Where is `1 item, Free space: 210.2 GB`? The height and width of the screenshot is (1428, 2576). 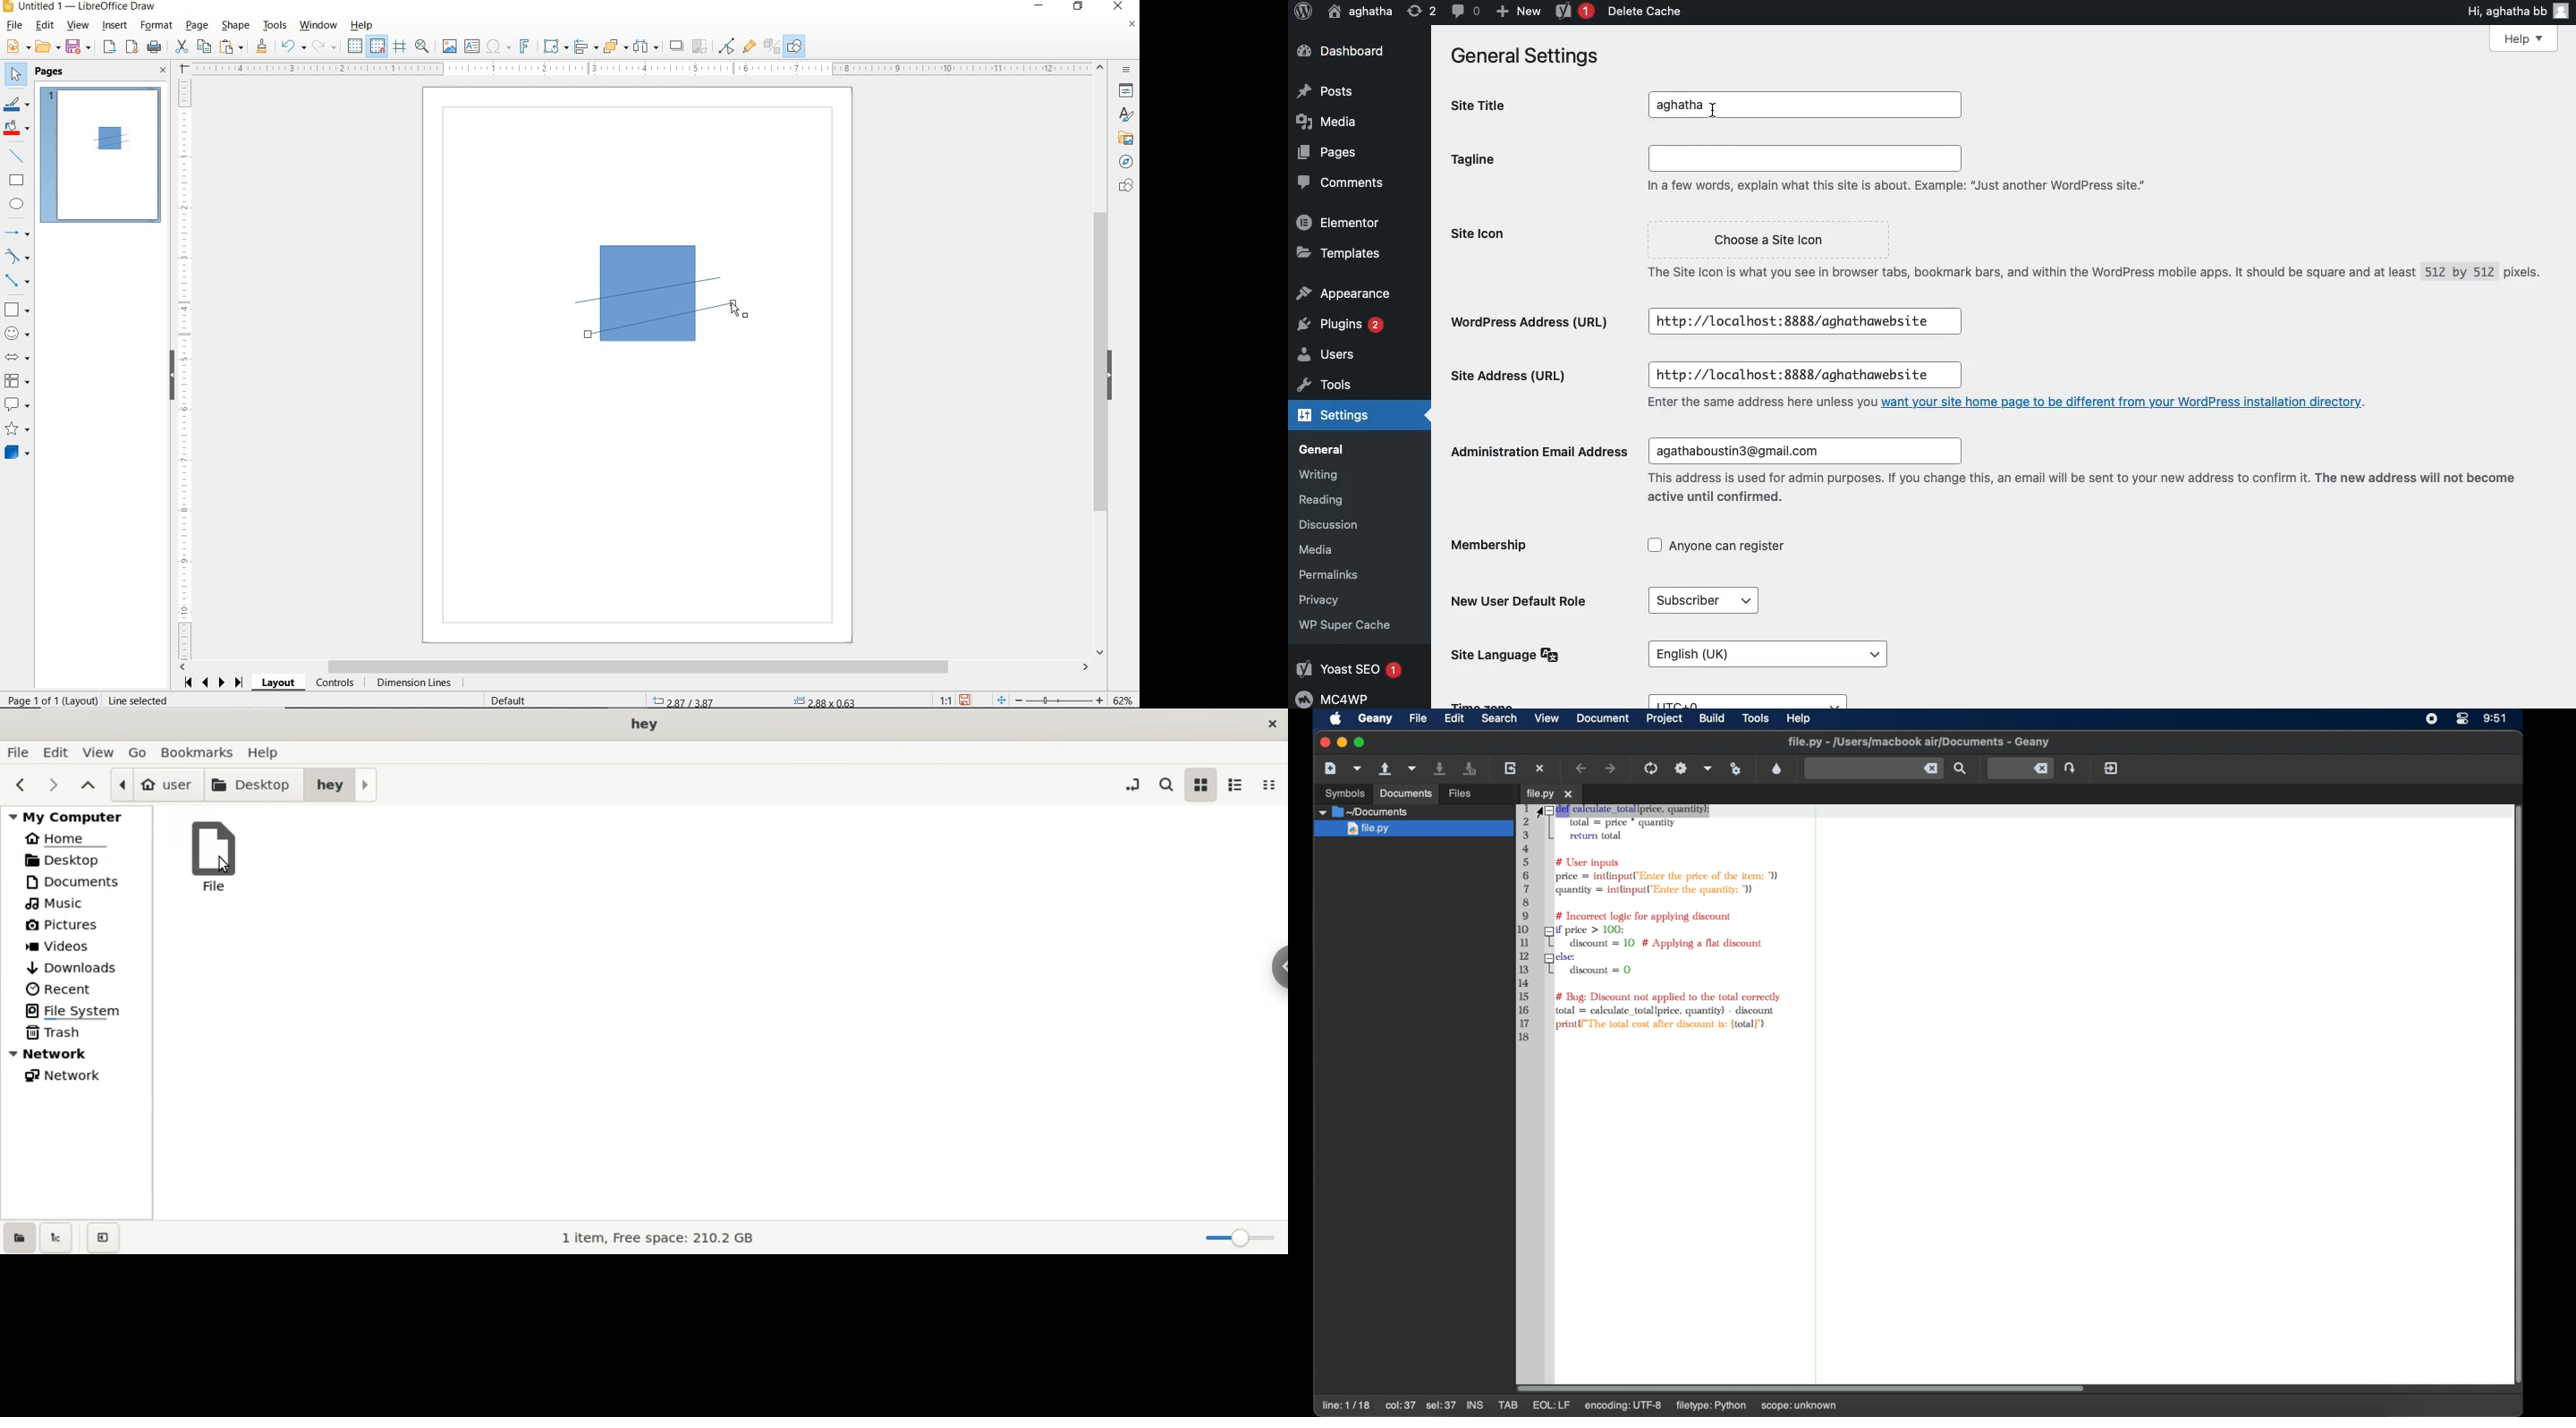 1 item, Free space: 210.2 GB is located at coordinates (659, 1239).